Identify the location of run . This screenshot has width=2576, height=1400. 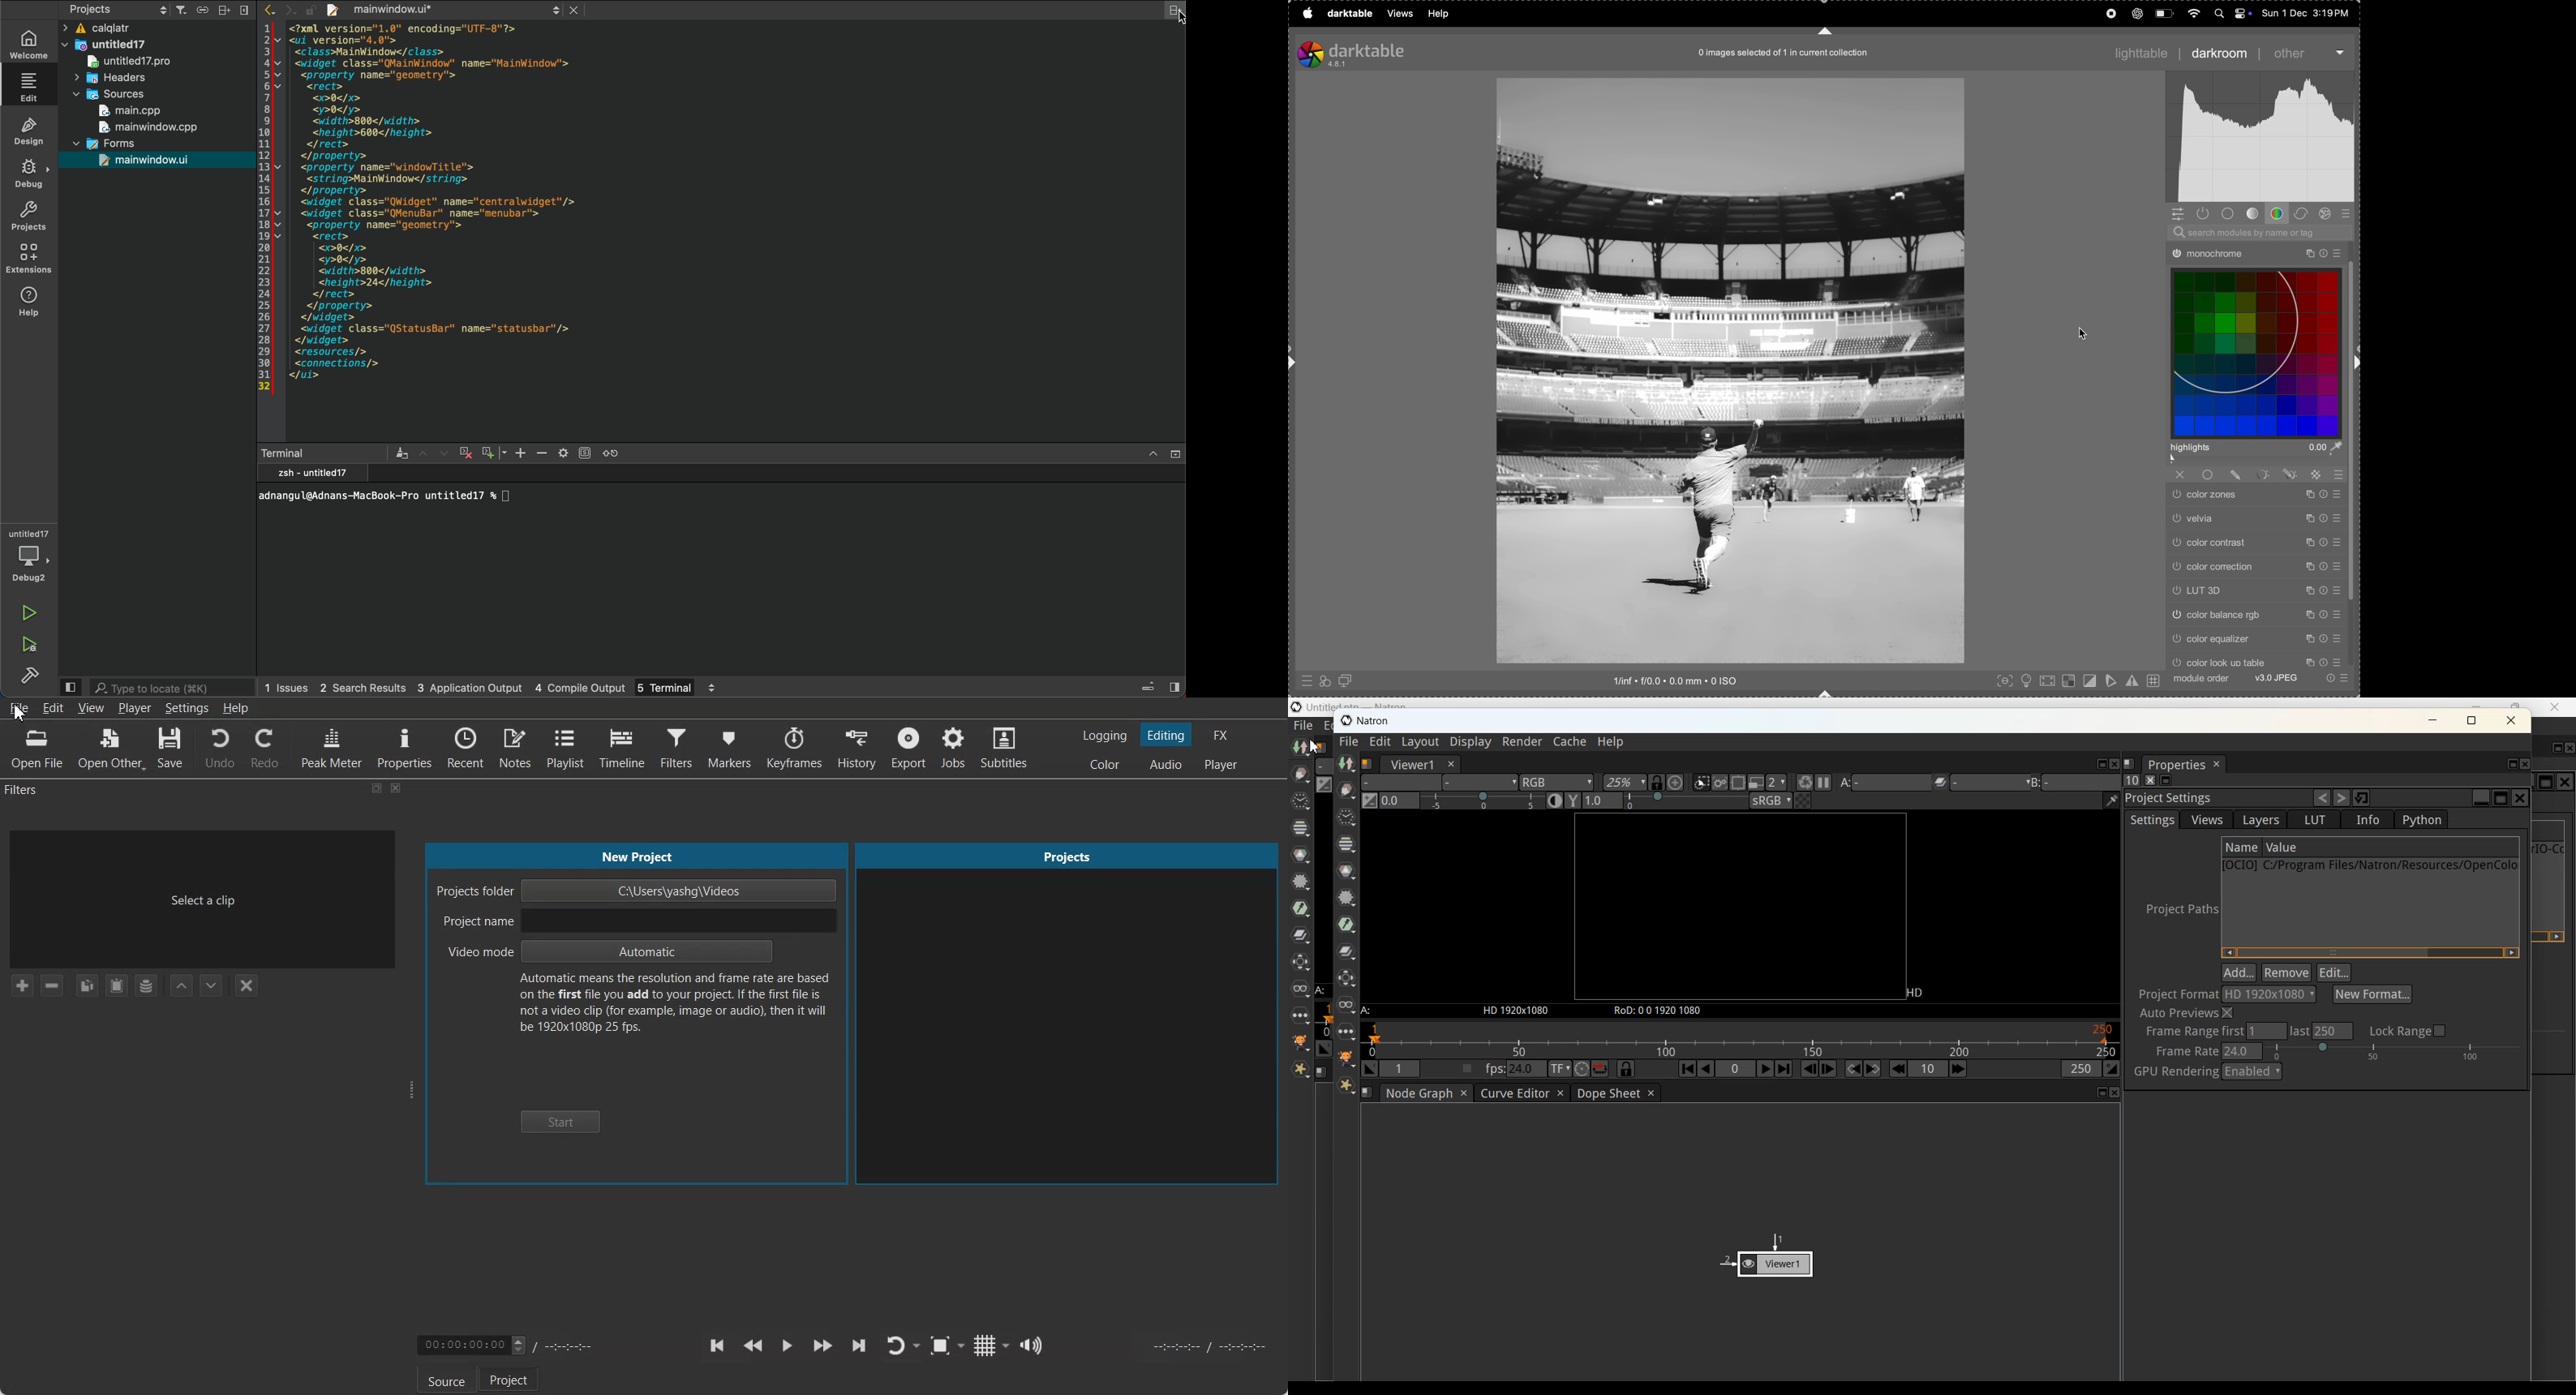
(30, 615).